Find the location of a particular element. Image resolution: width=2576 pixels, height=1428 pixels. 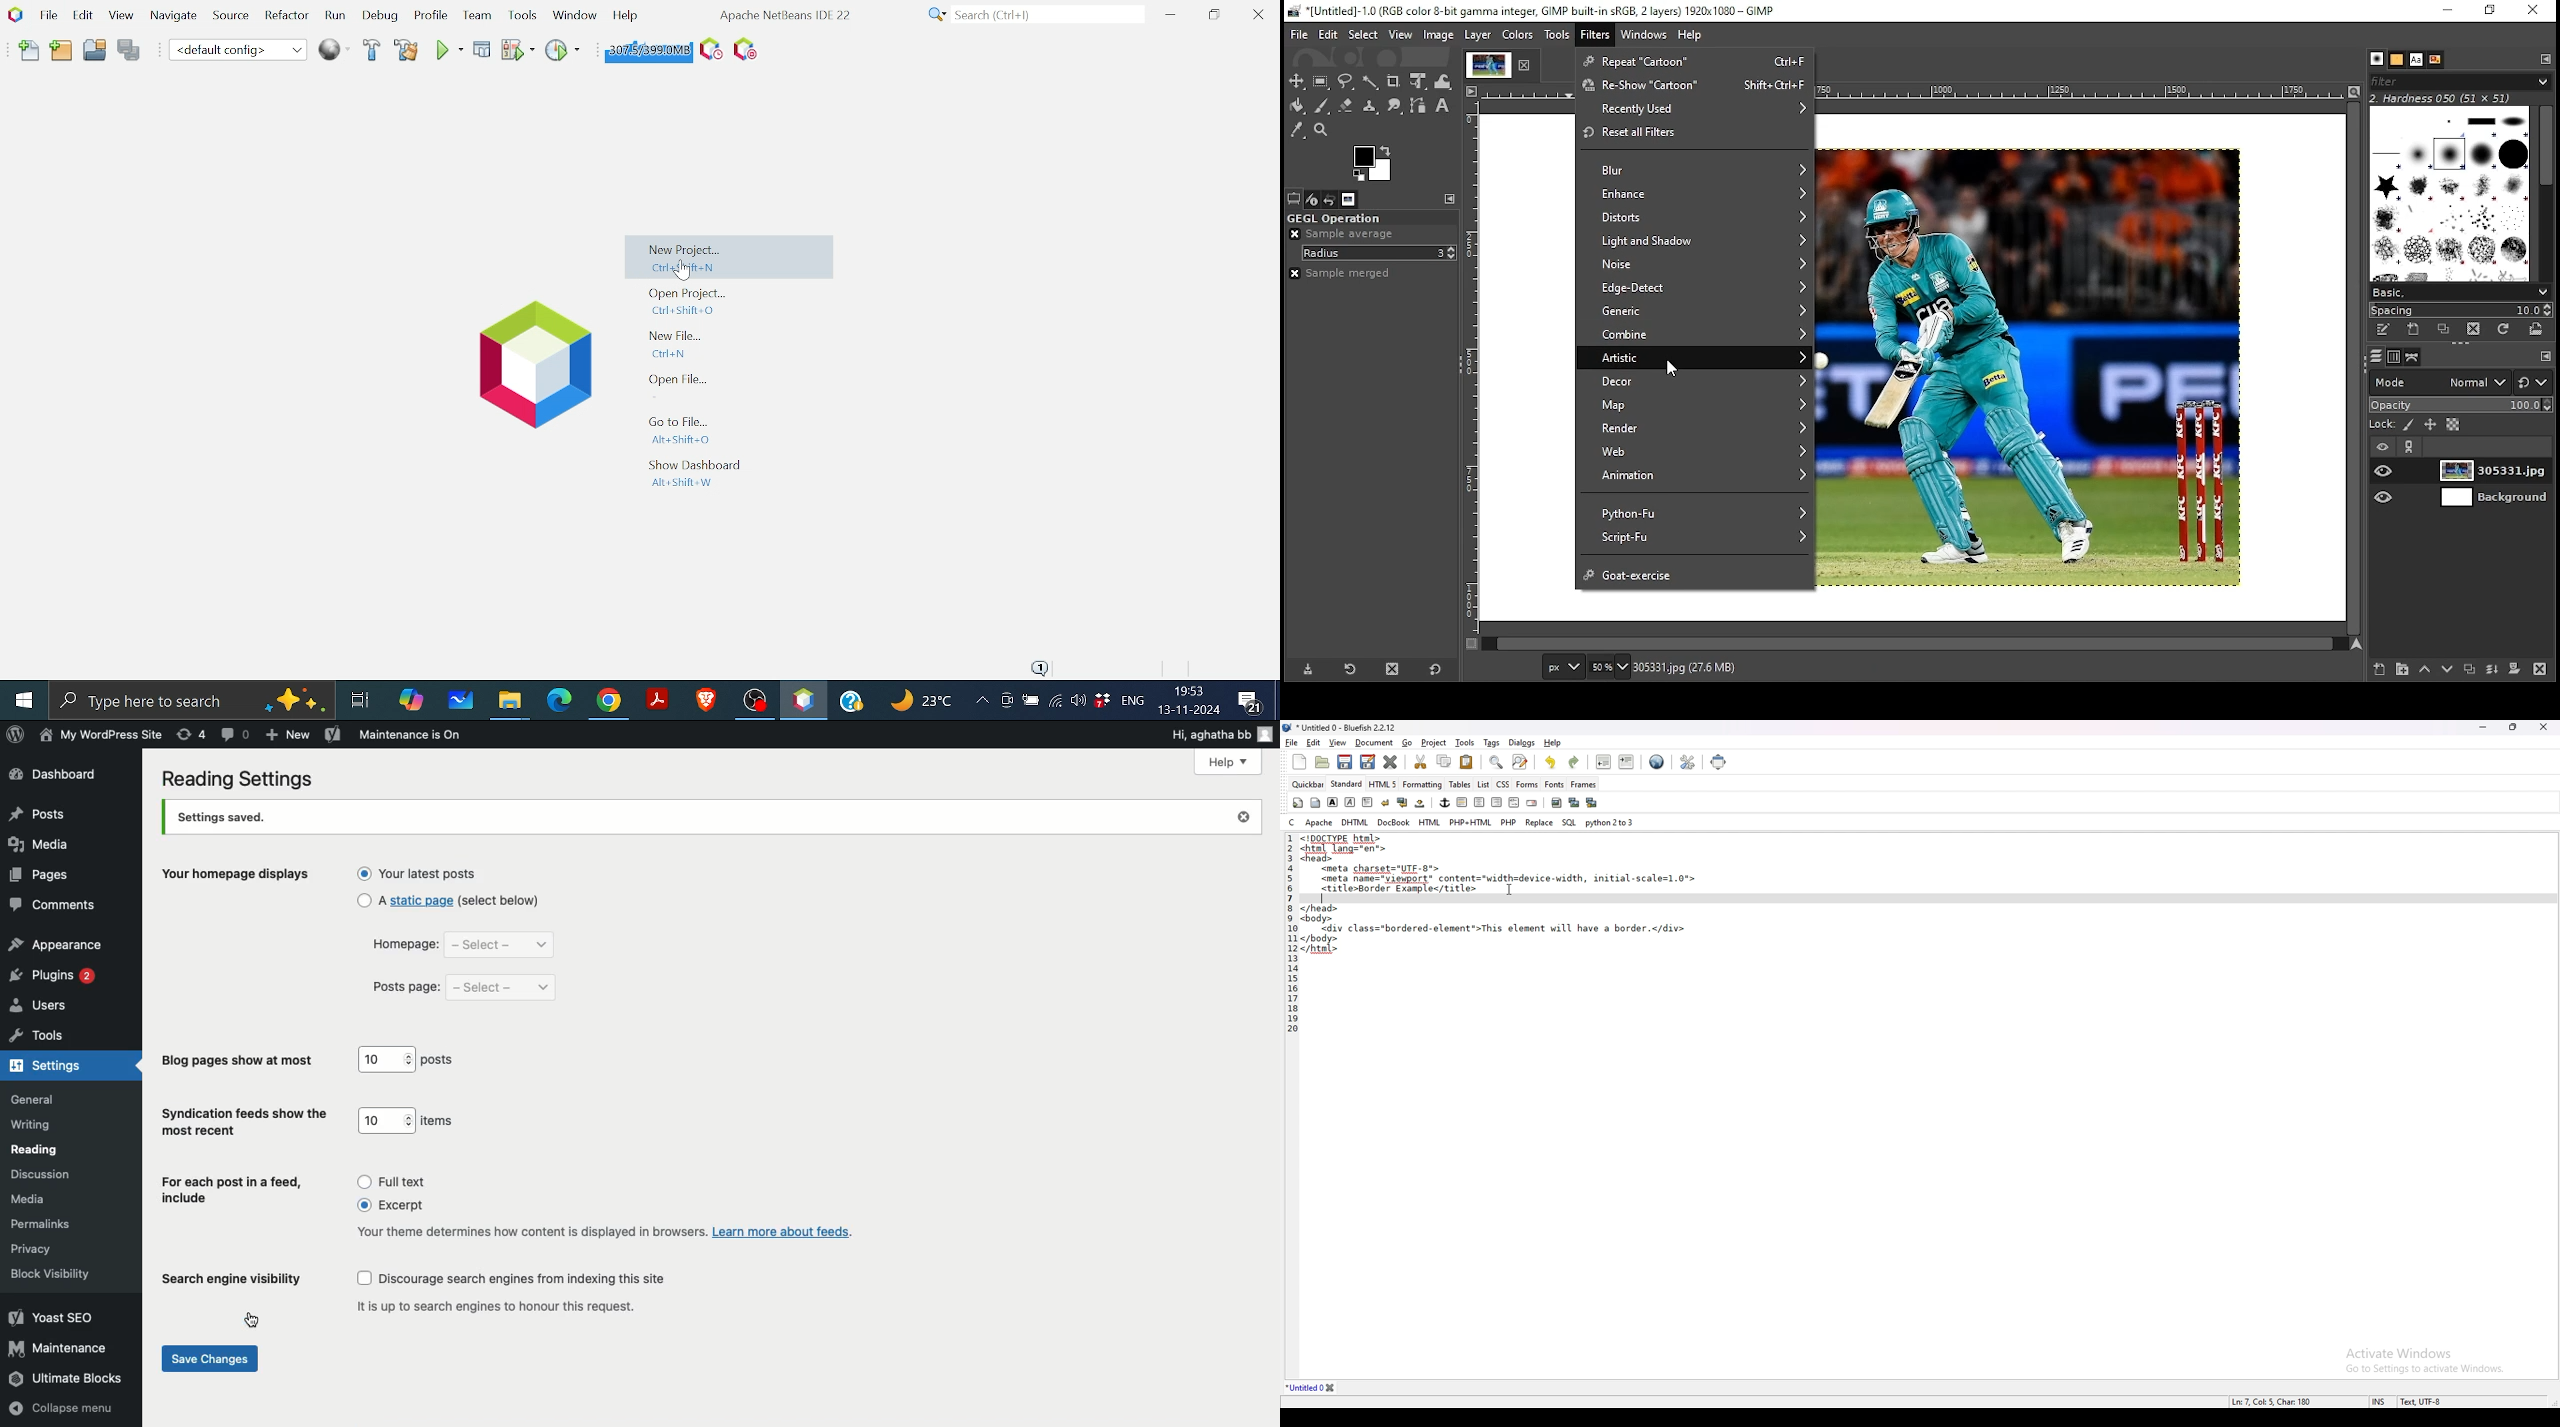

refresh tool preset is located at coordinates (1351, 670).